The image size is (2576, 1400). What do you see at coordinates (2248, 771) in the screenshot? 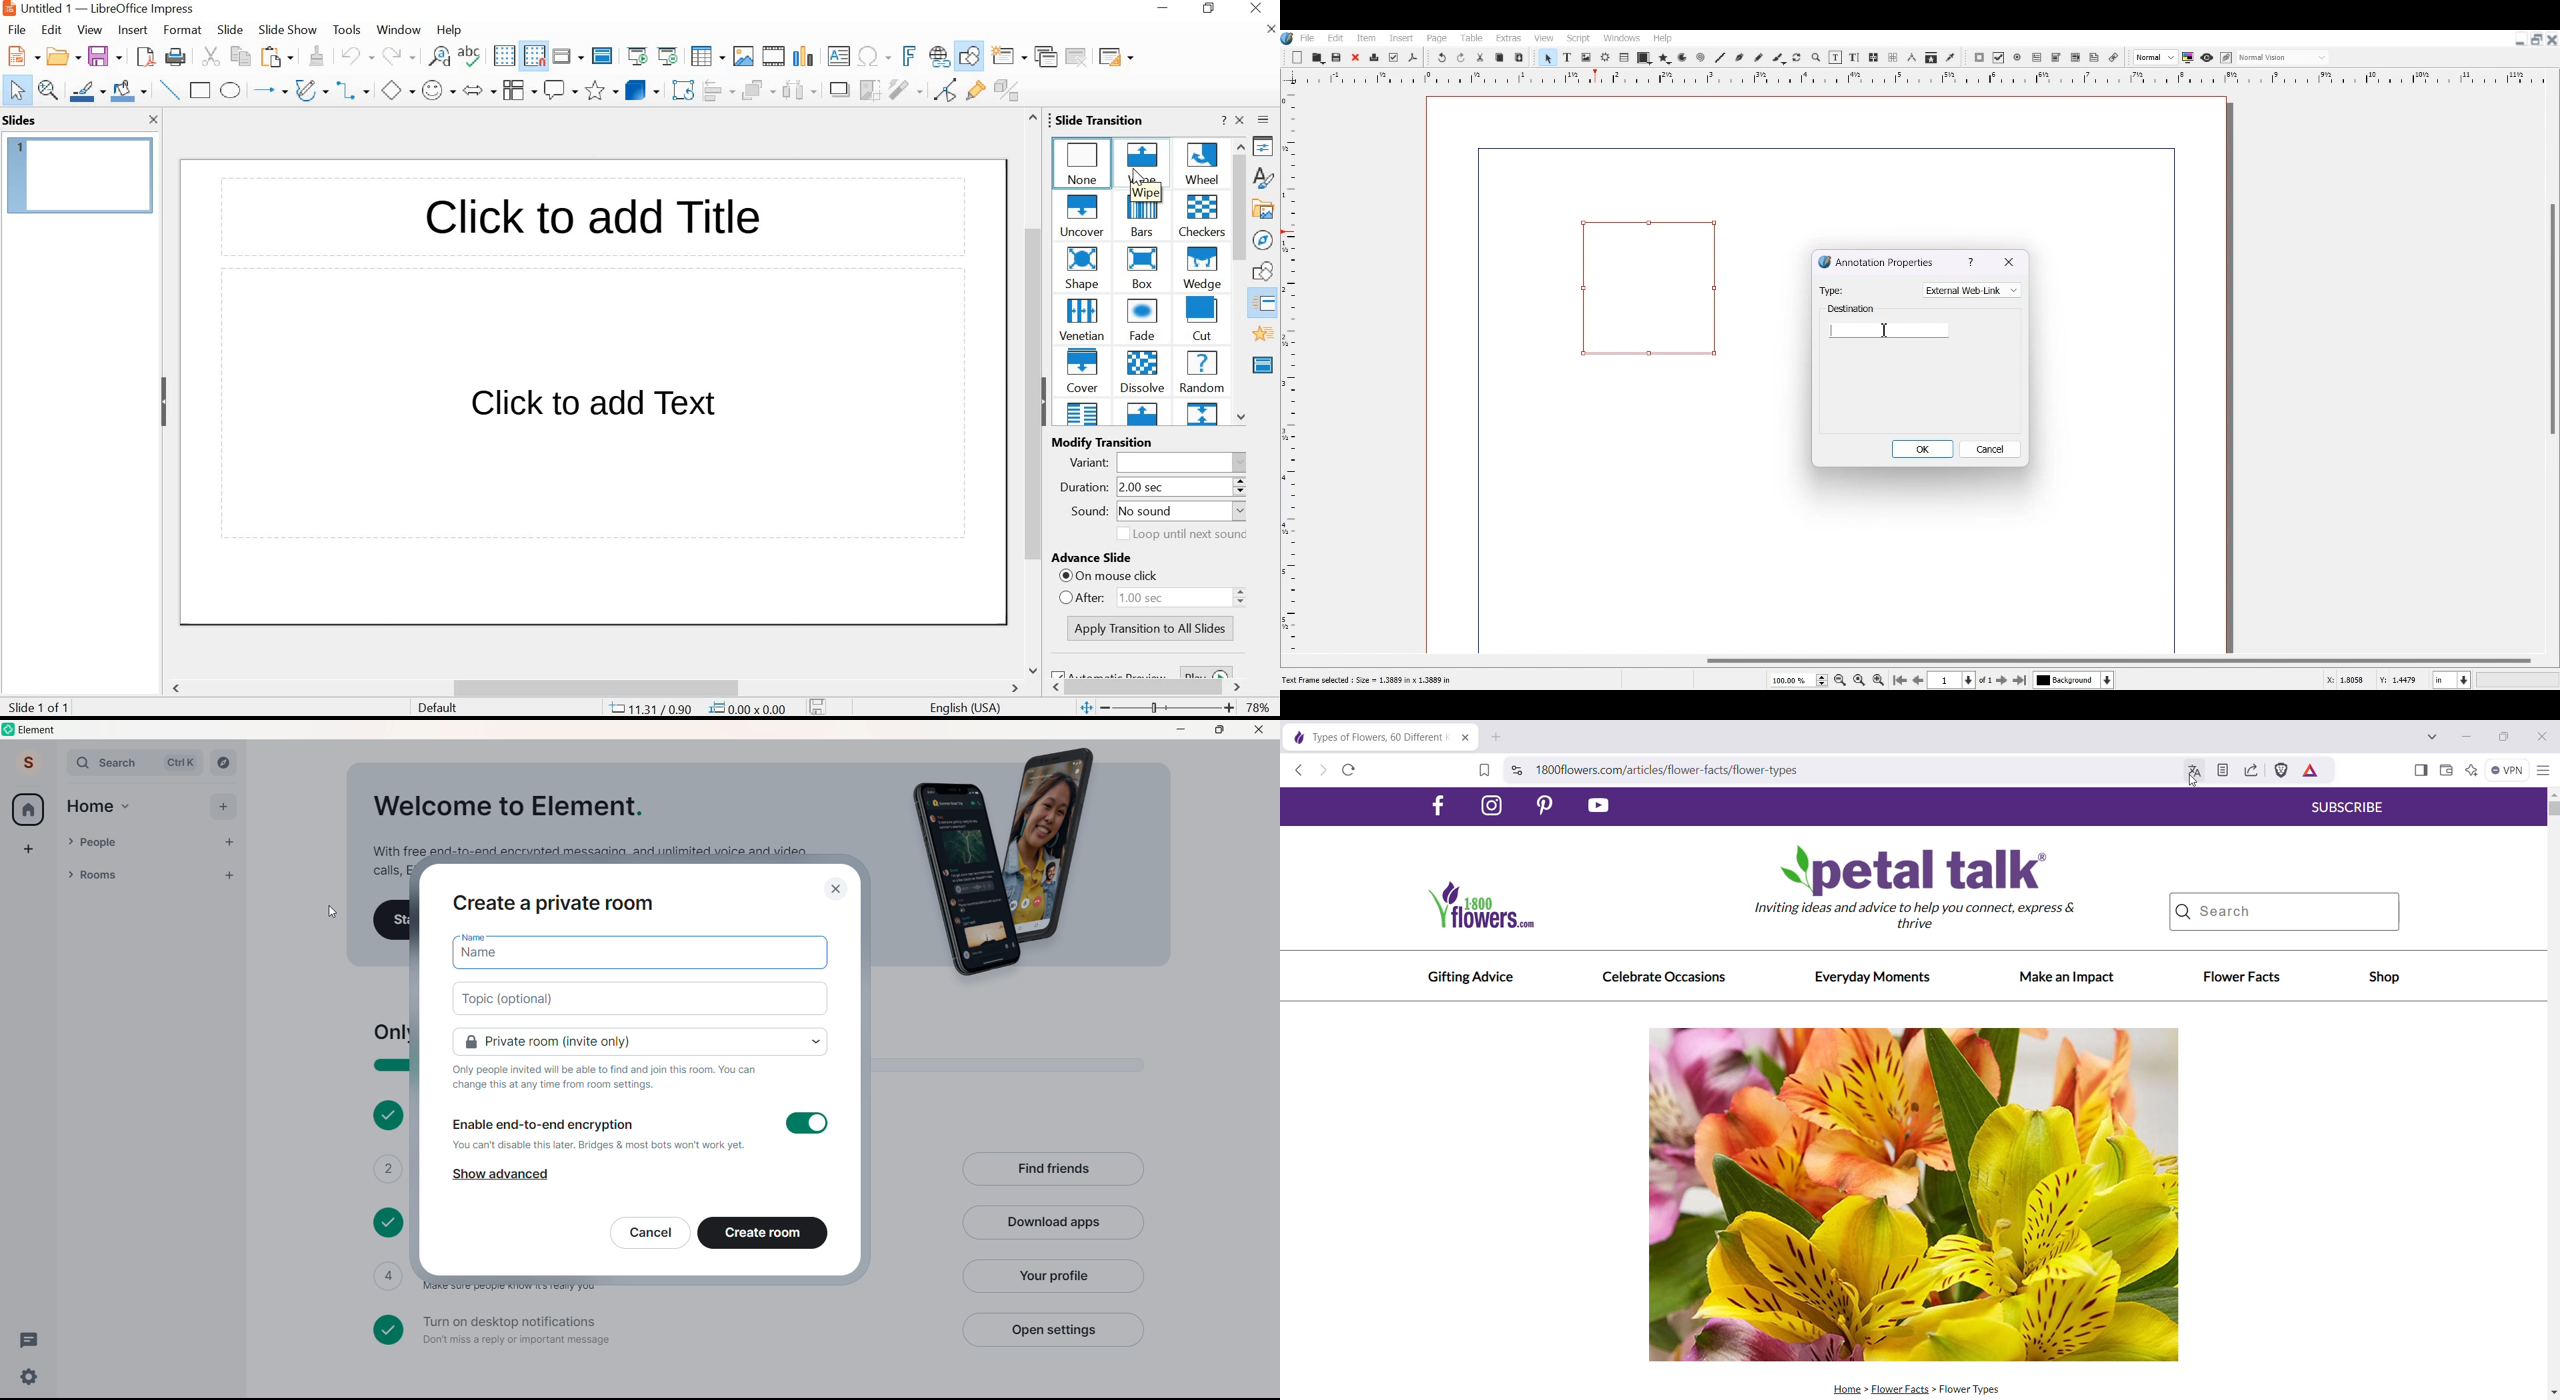
I see `Share this page` at bounding box center [2248, 771].